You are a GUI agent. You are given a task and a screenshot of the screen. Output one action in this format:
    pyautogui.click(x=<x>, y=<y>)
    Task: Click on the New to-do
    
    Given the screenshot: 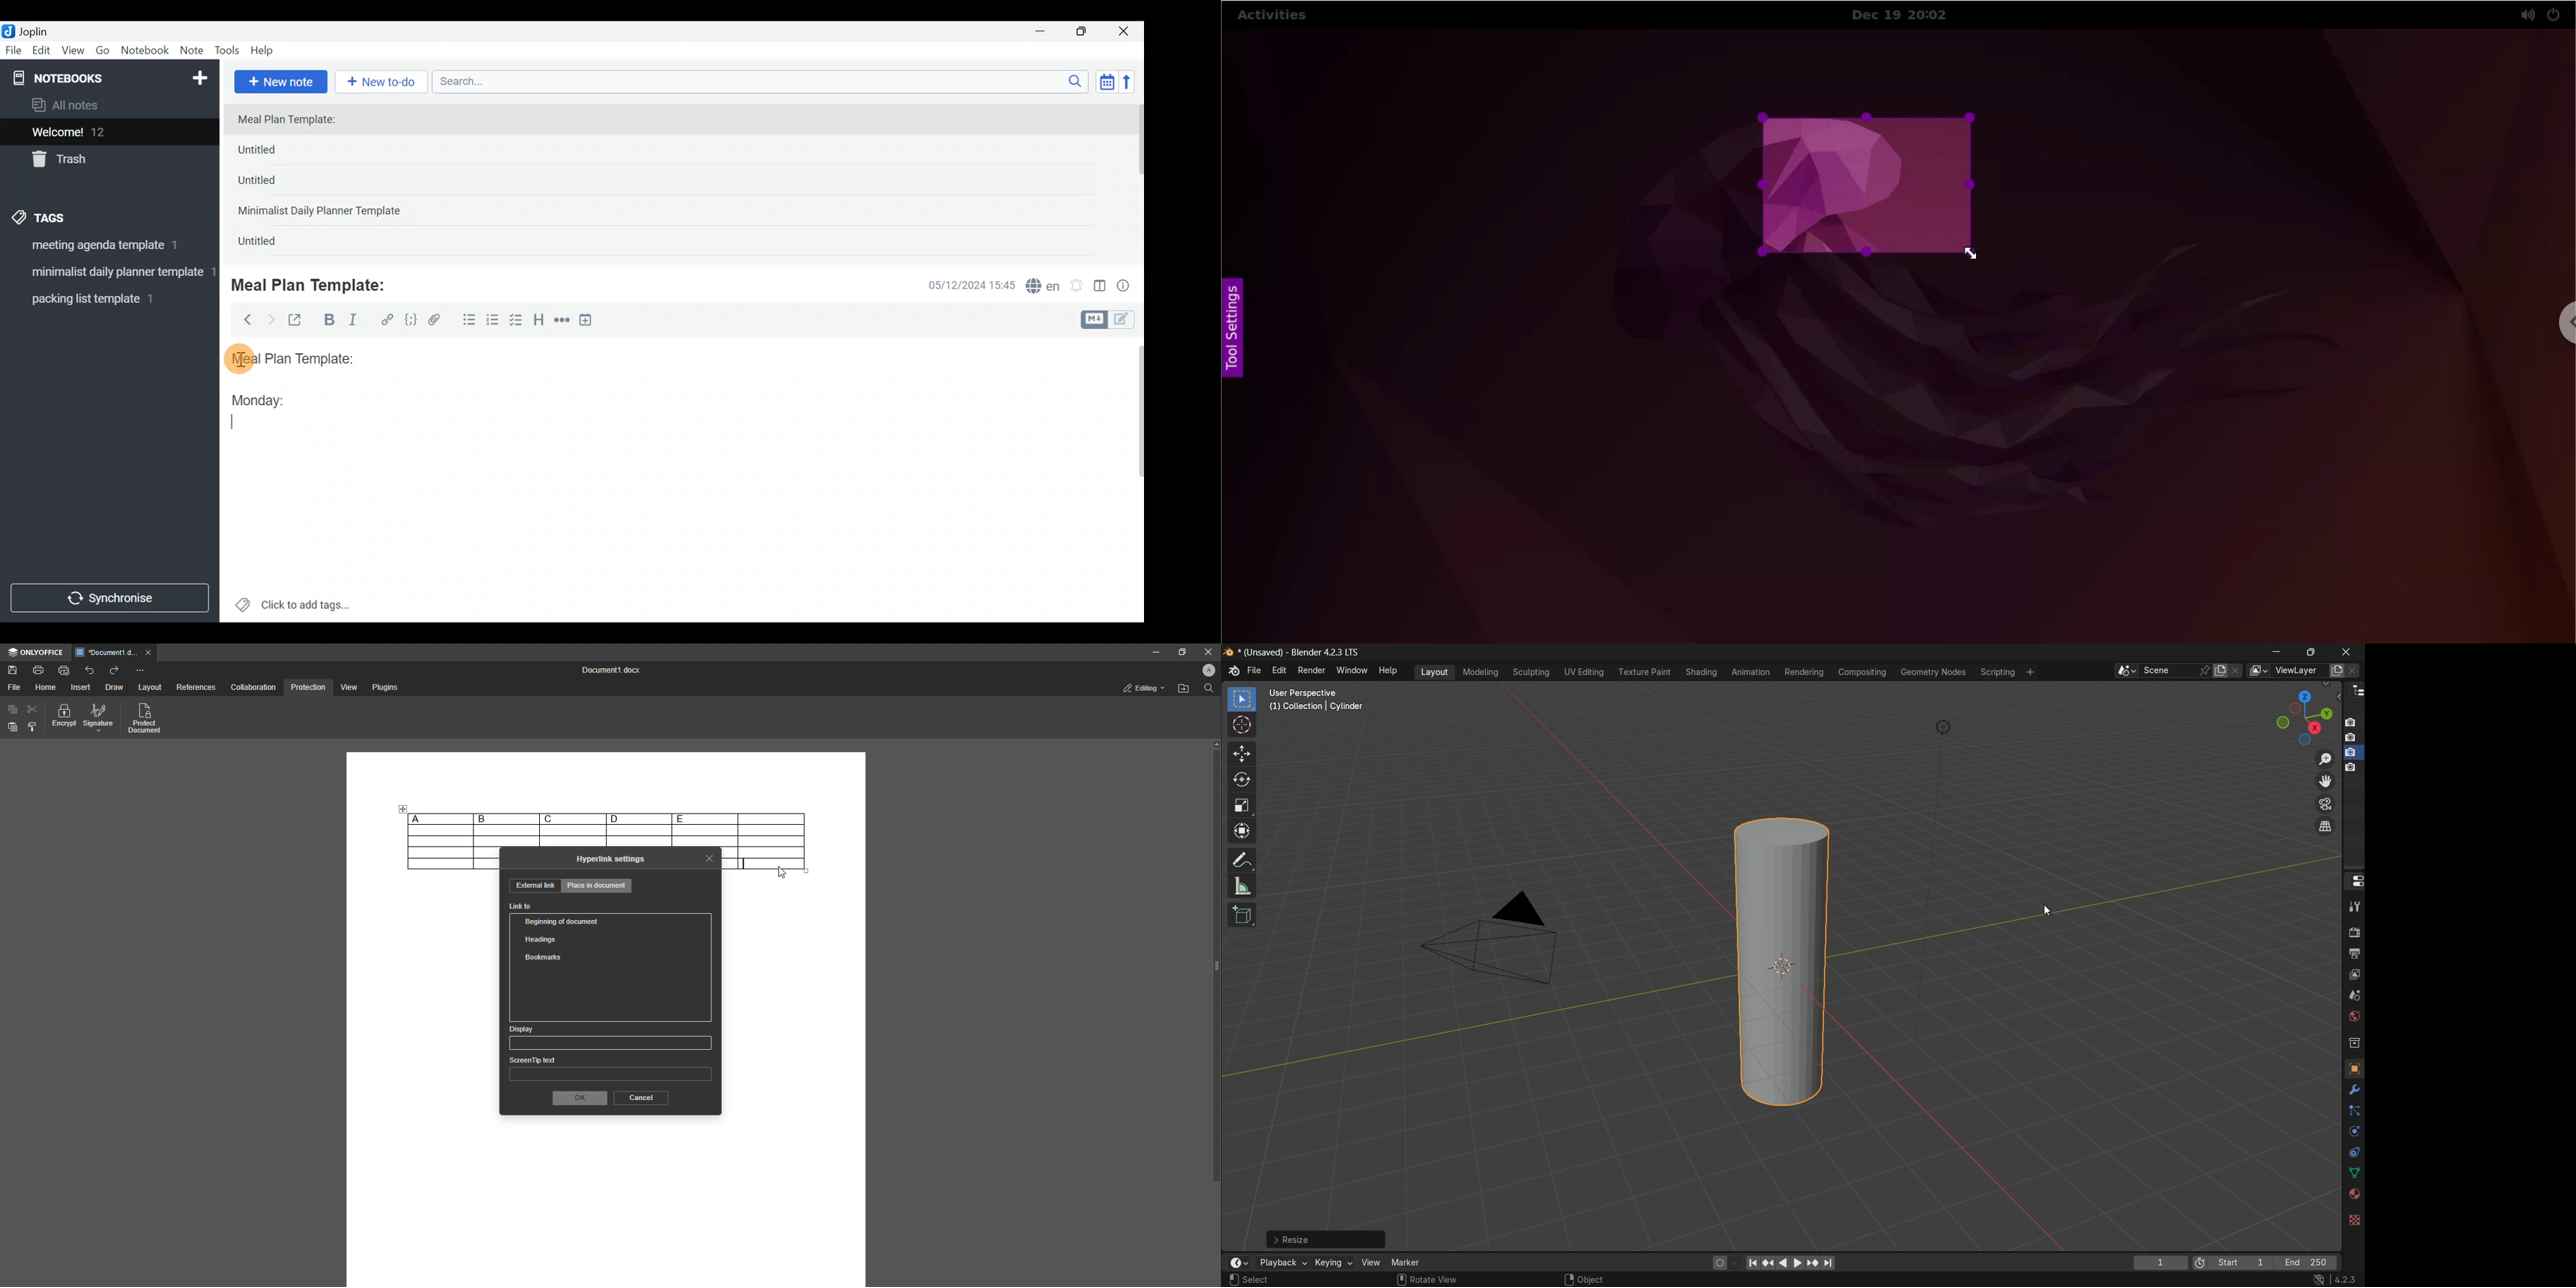 What is the action you would take?
    pyautogui.click(x=384, y=83)
    